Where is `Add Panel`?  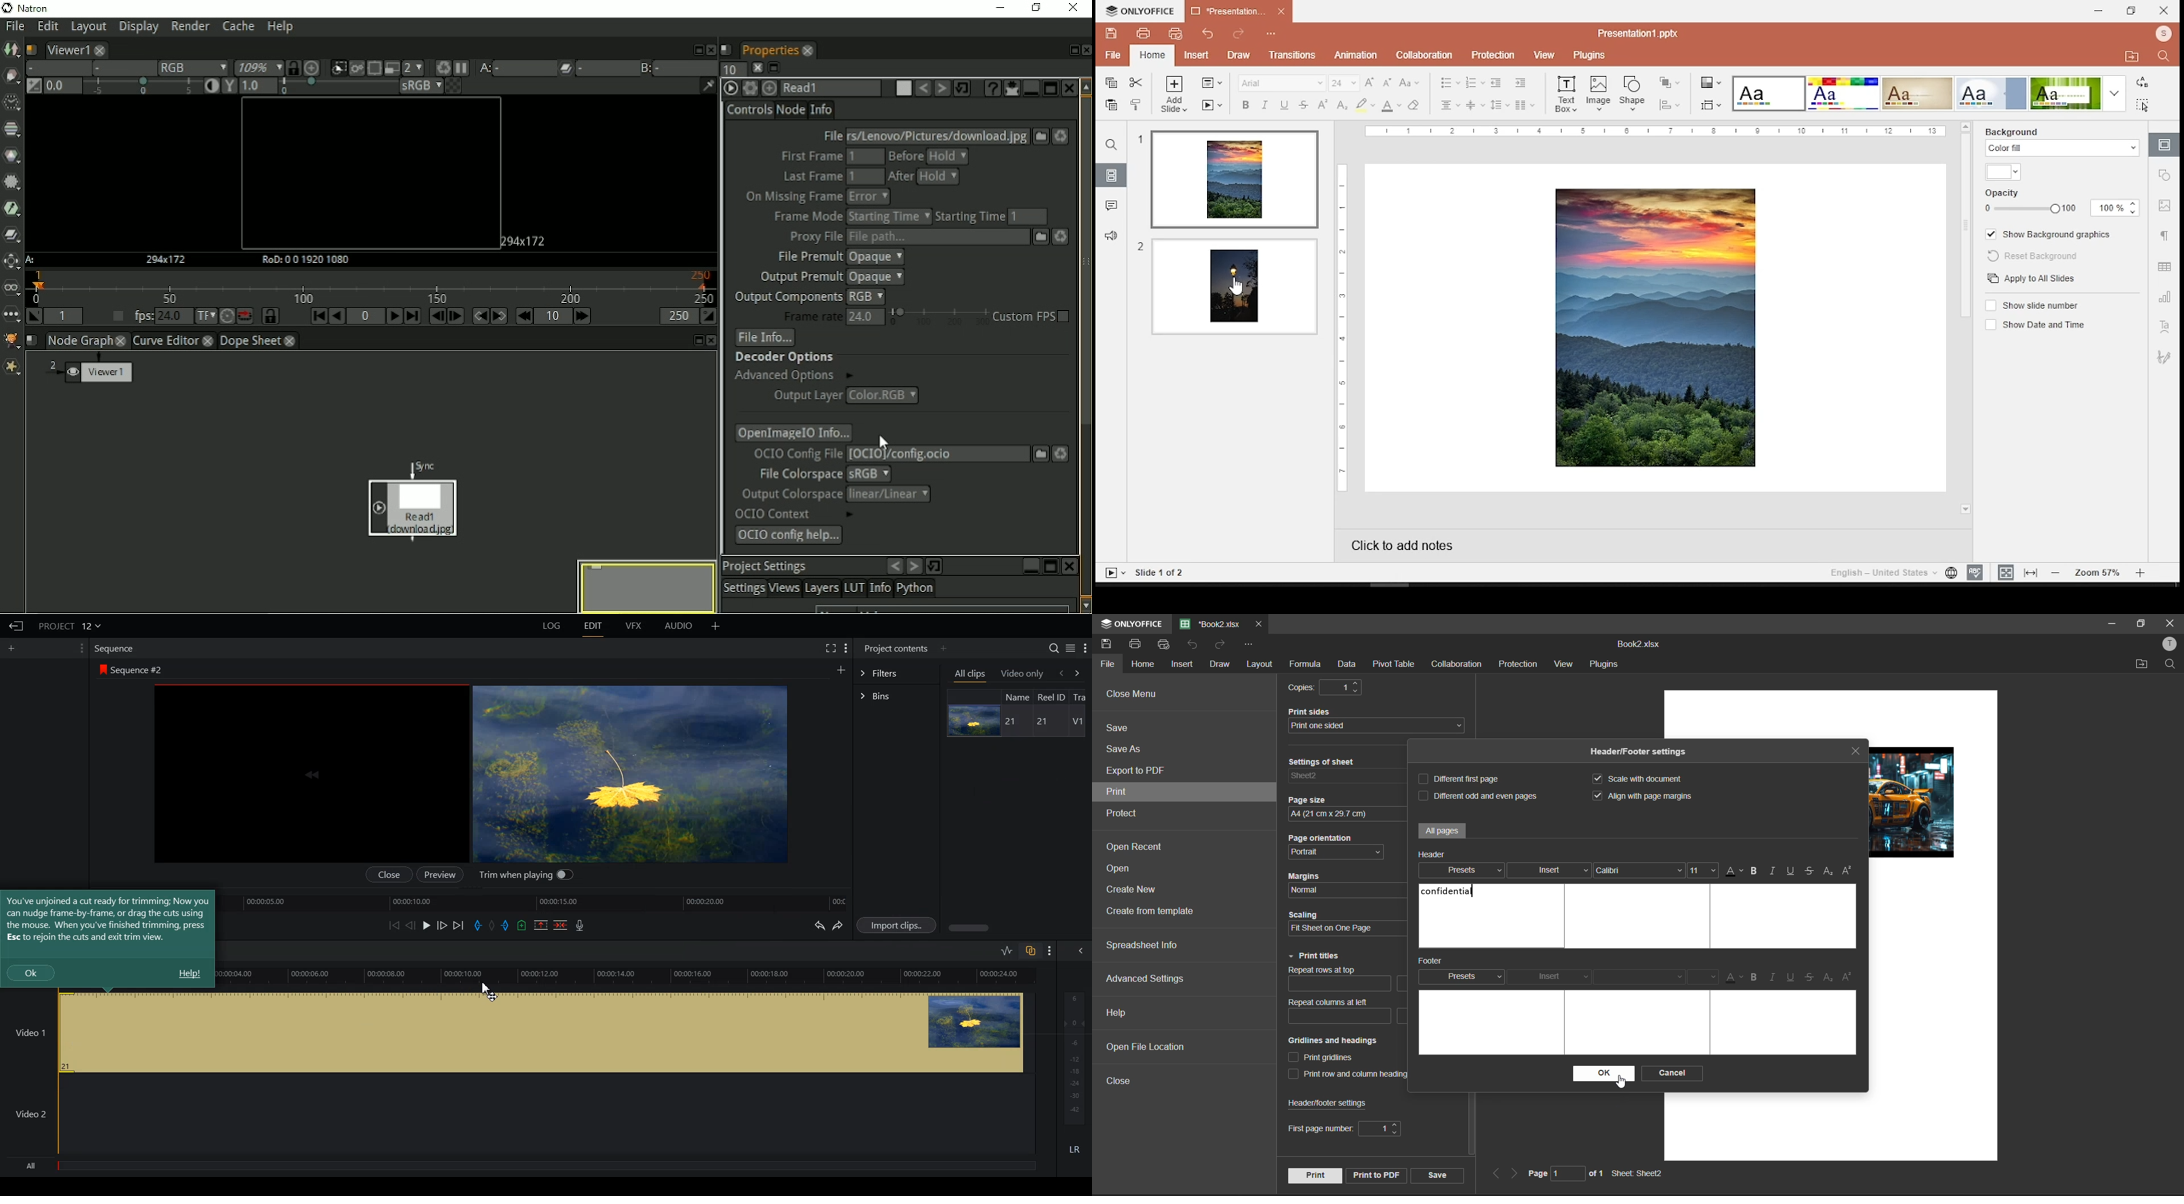 Add Panel is located at coordinates (13, 649).